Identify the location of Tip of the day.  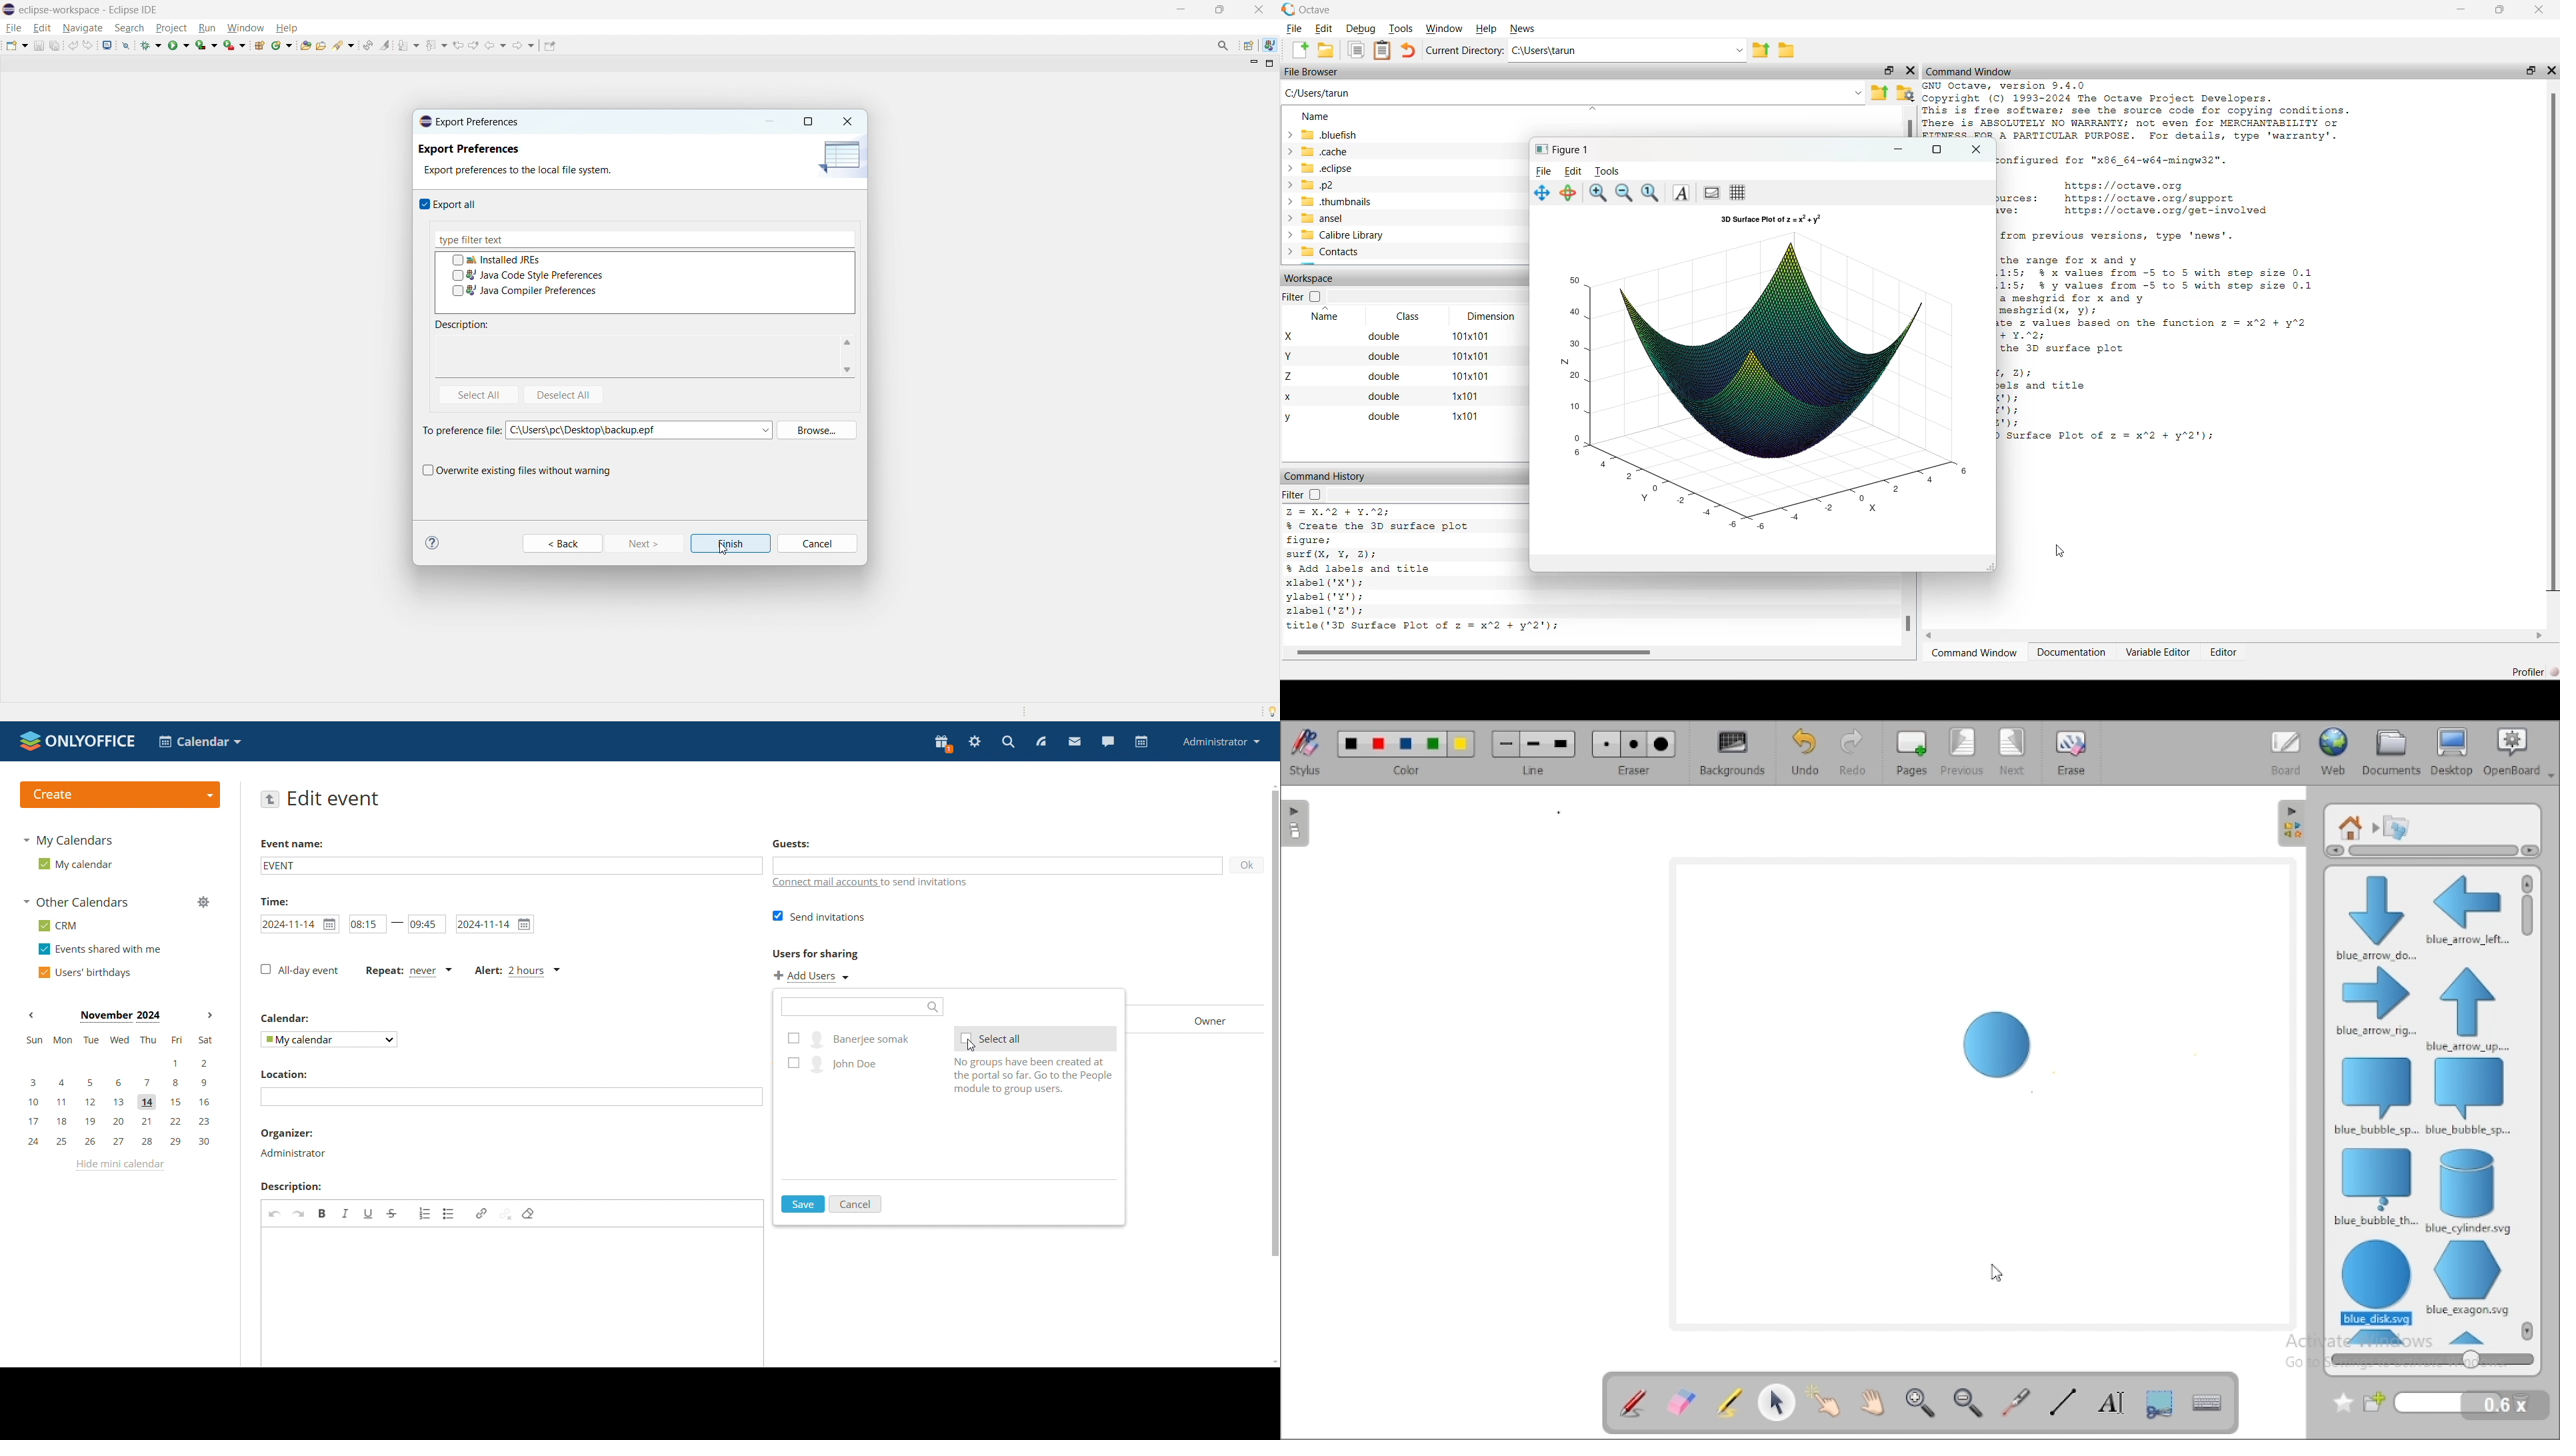
(1269, 709).